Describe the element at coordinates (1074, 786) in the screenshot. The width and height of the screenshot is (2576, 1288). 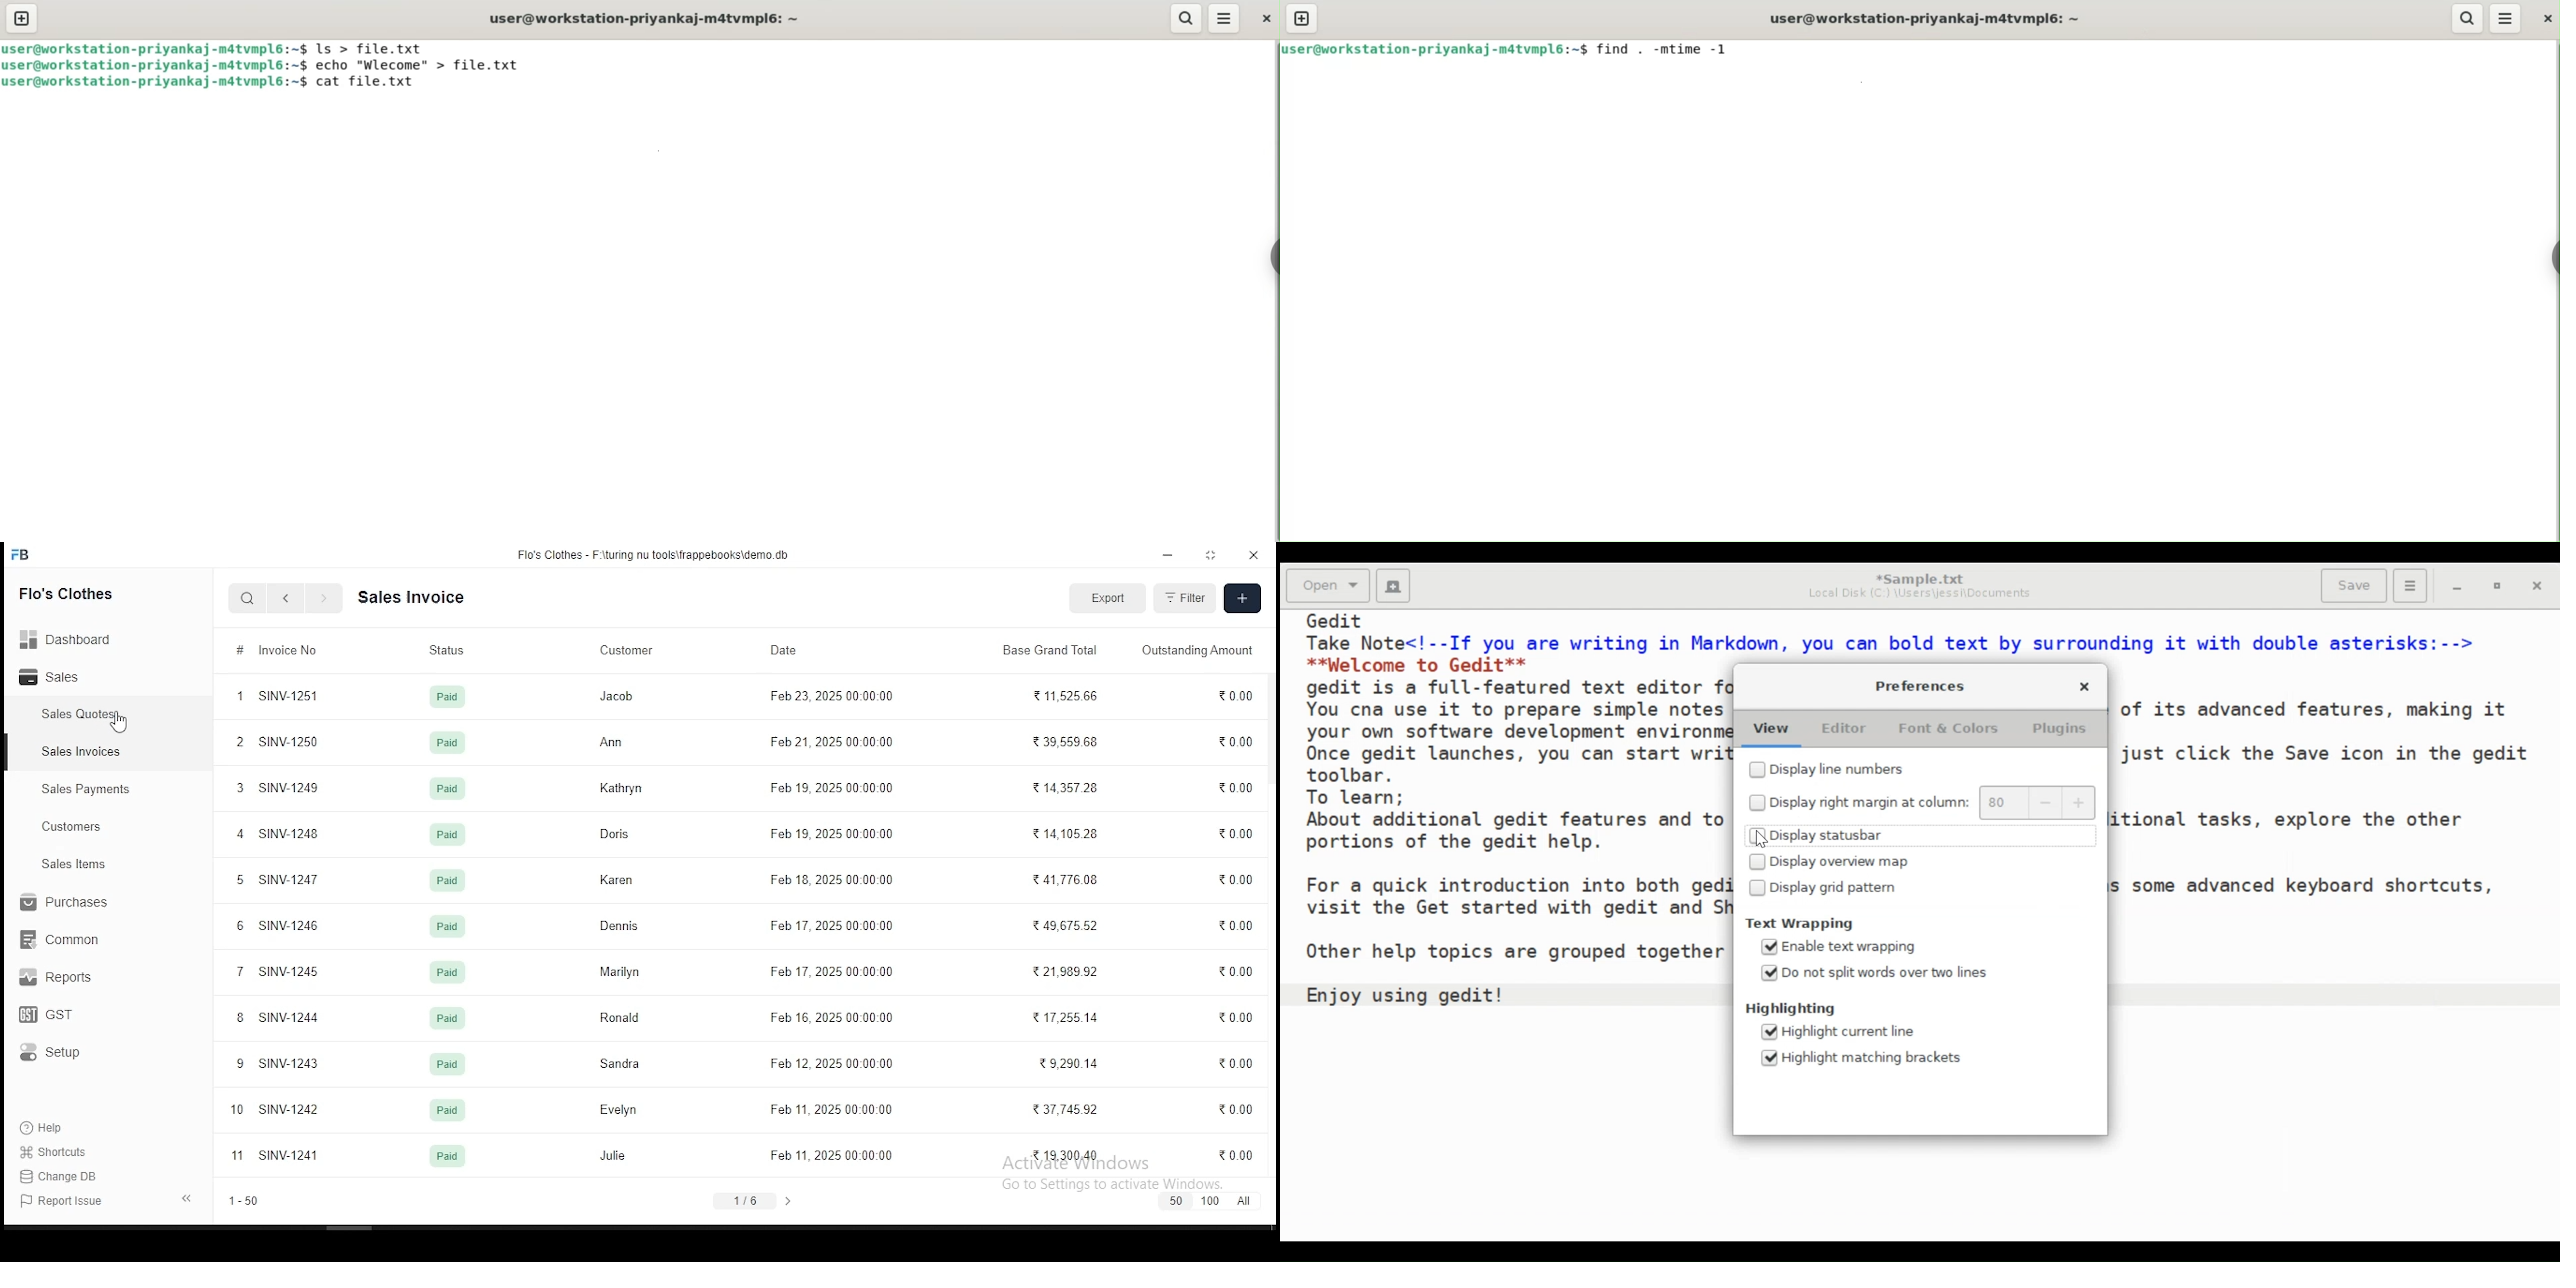
I see `1435728` at that location.